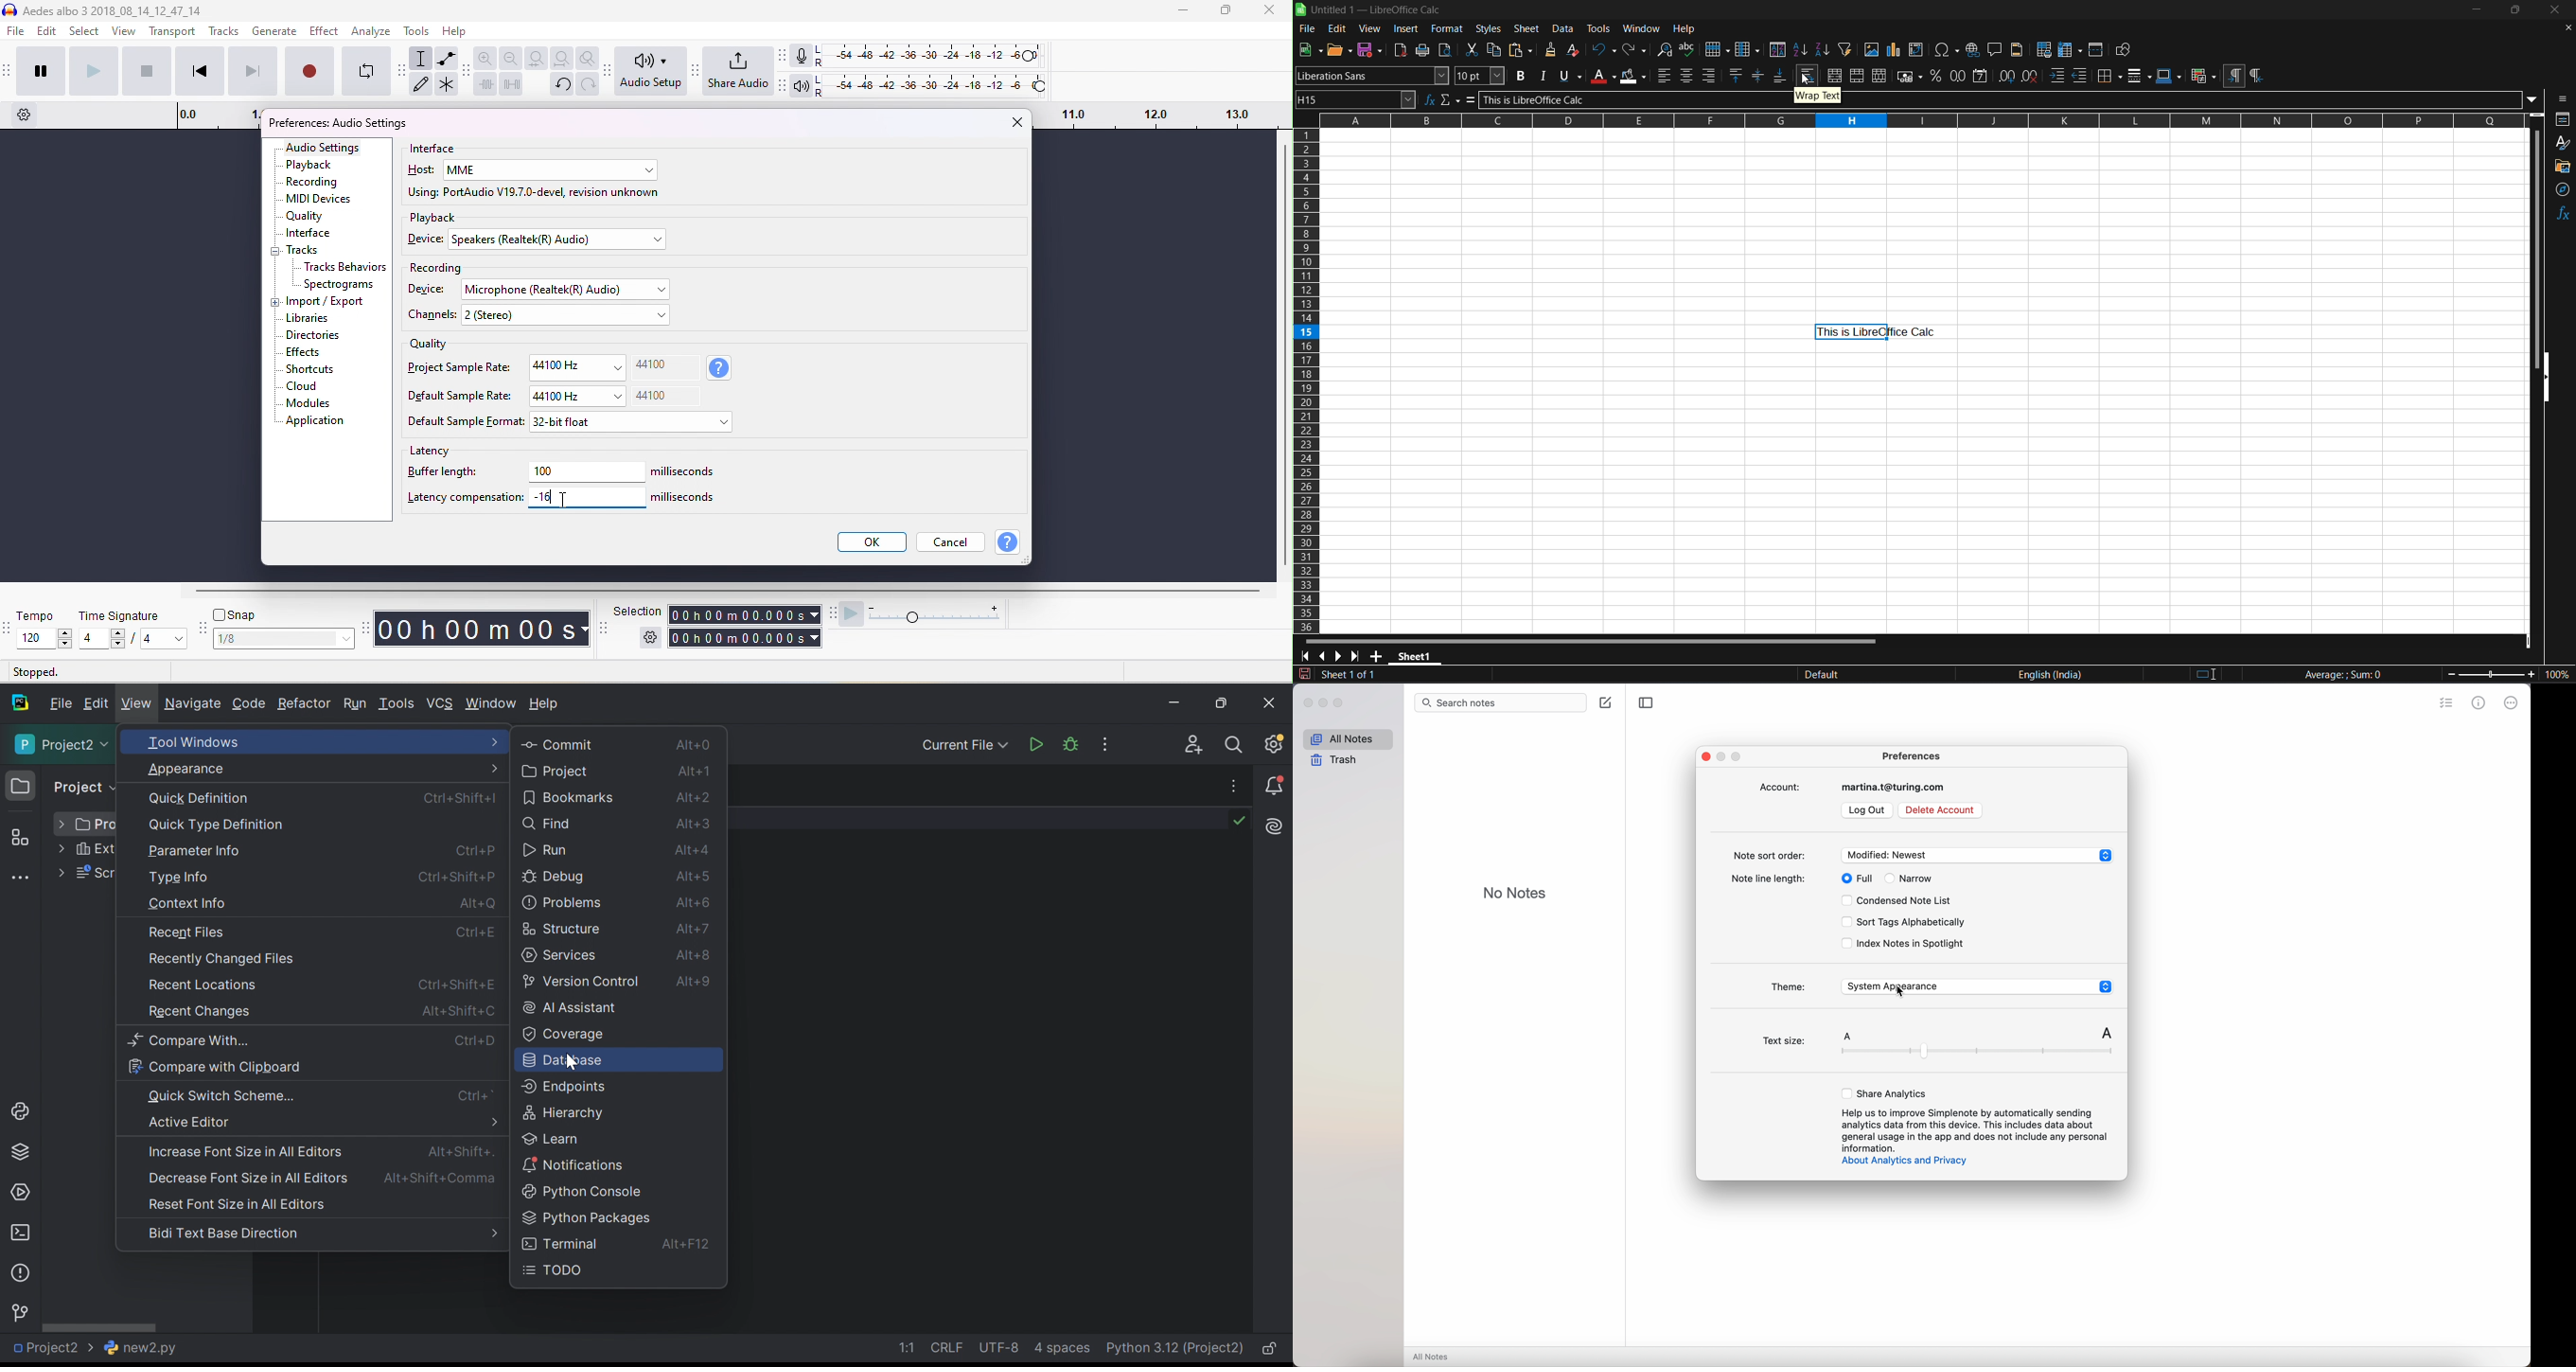 This screenshot has width=2576, height=1372. What do you see at coordinates (447, 87) in the screenshot?
I see `multi tool` at bounding box center [447, 87].